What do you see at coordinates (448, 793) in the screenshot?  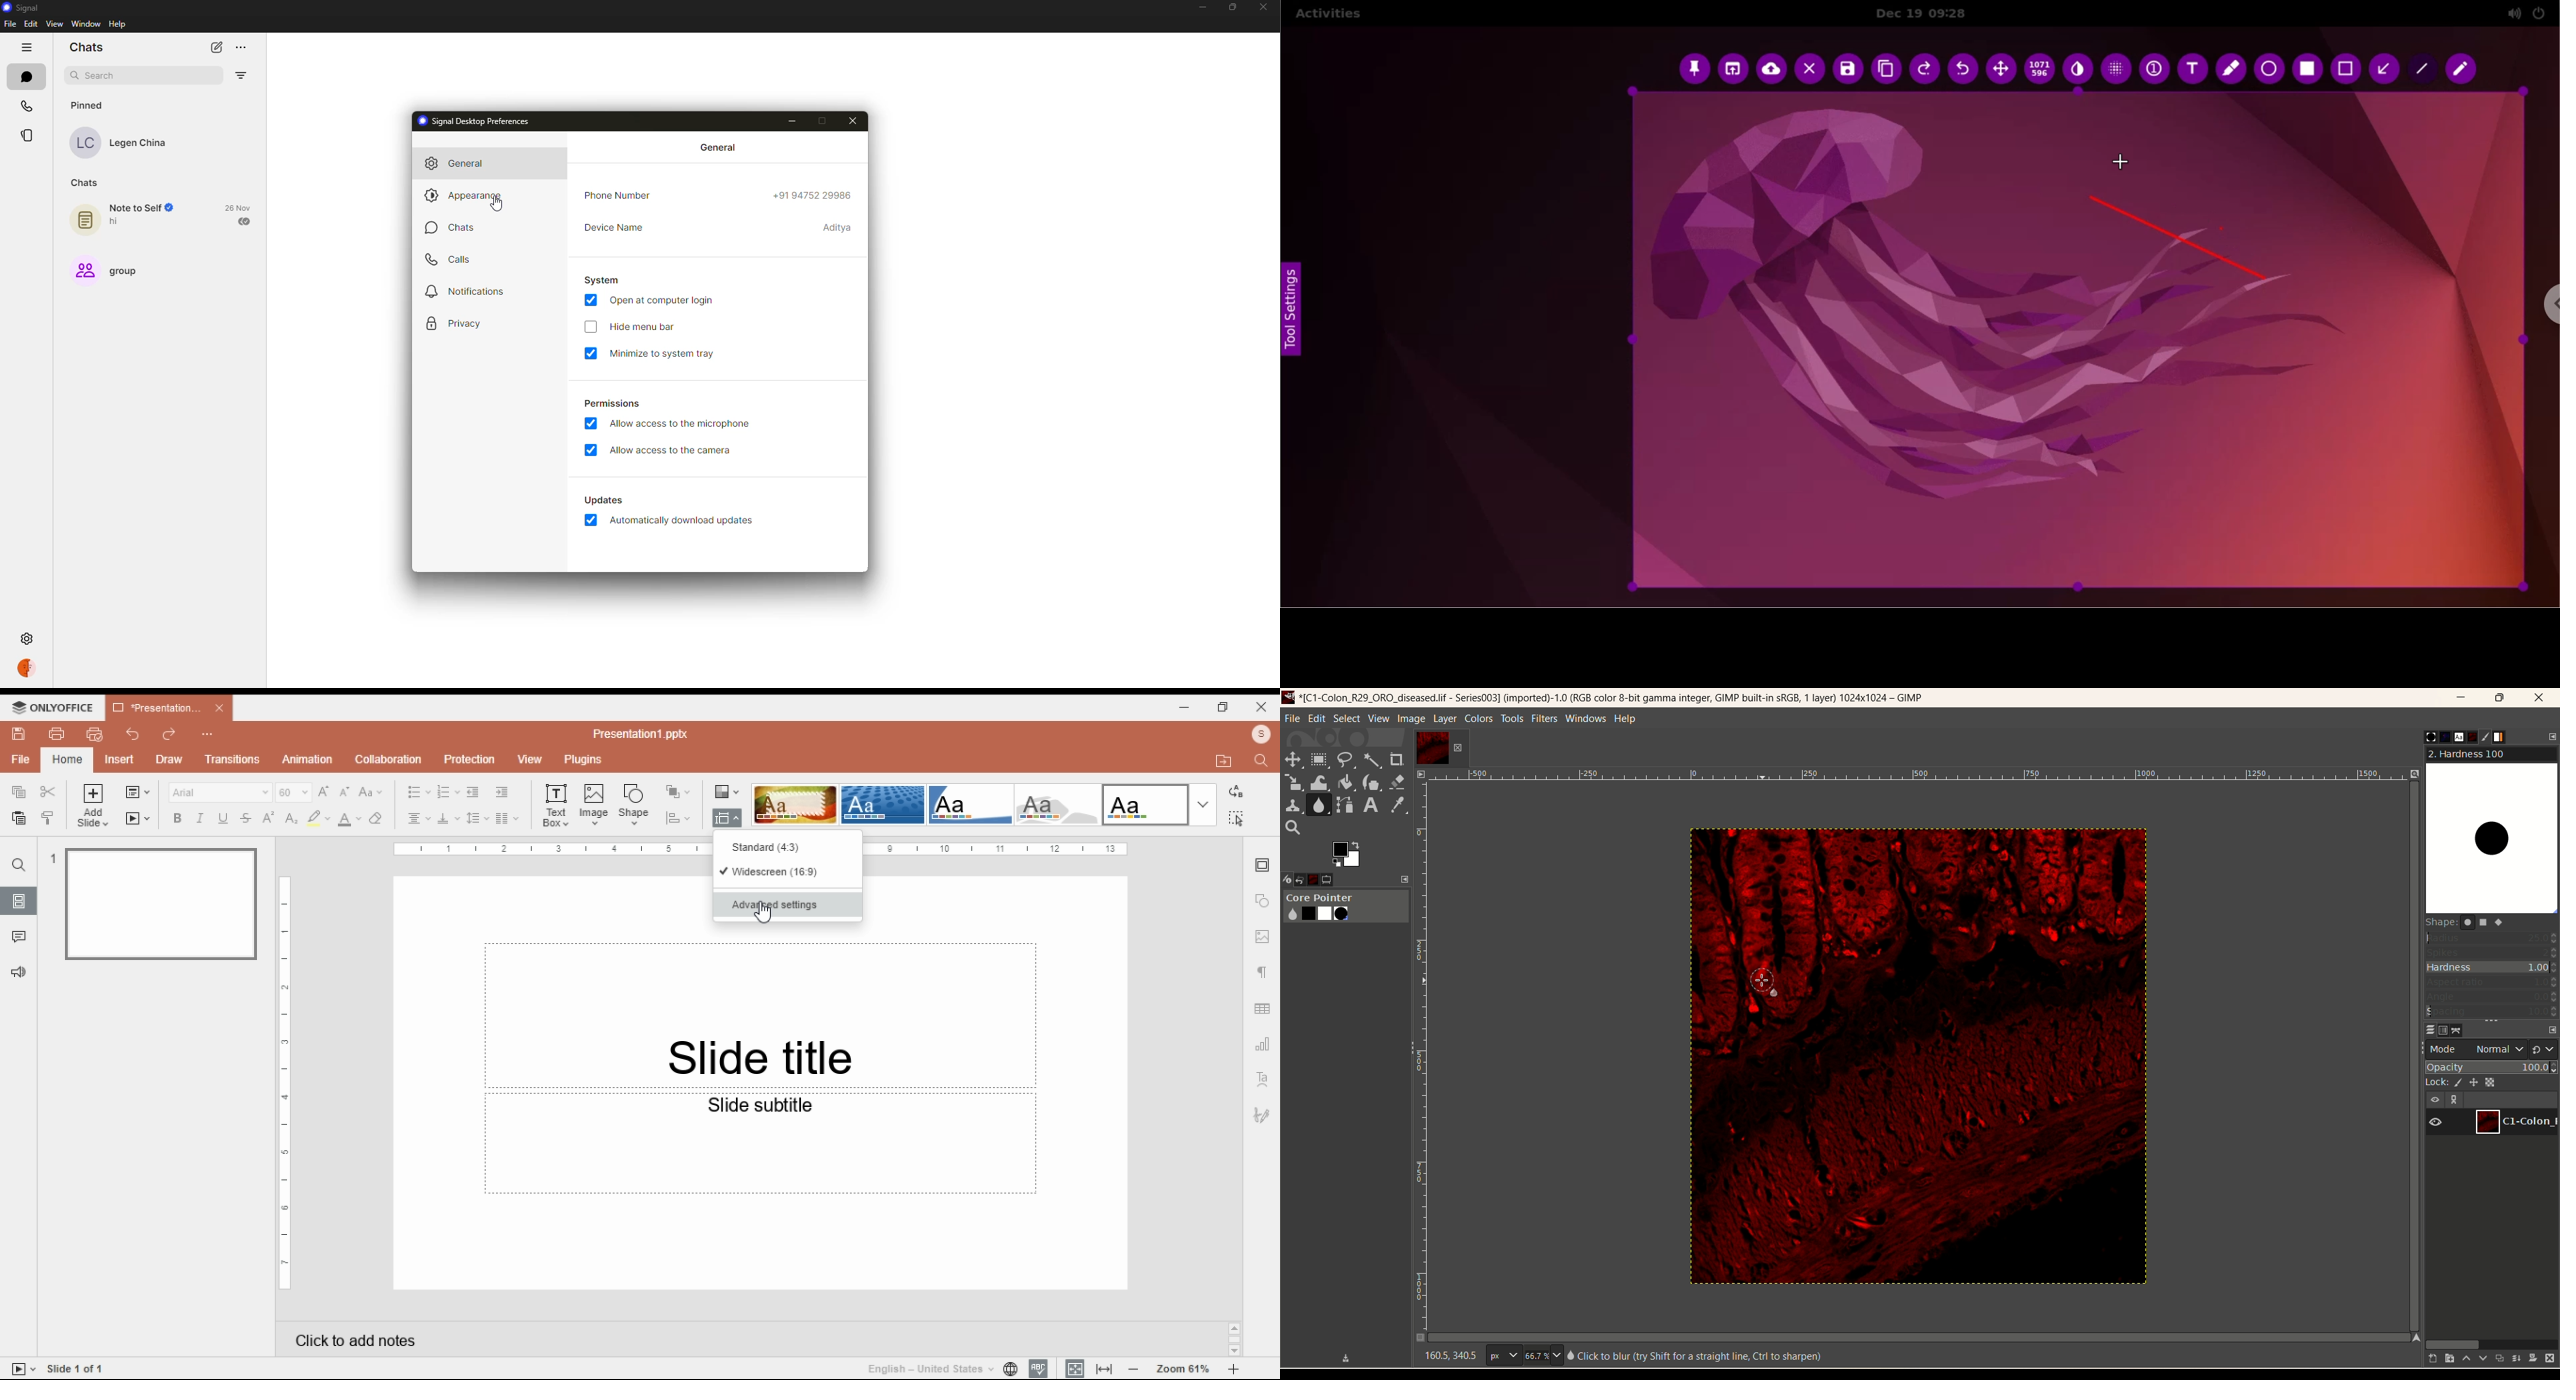 I see `numbering` at bounding box center [448, 793].